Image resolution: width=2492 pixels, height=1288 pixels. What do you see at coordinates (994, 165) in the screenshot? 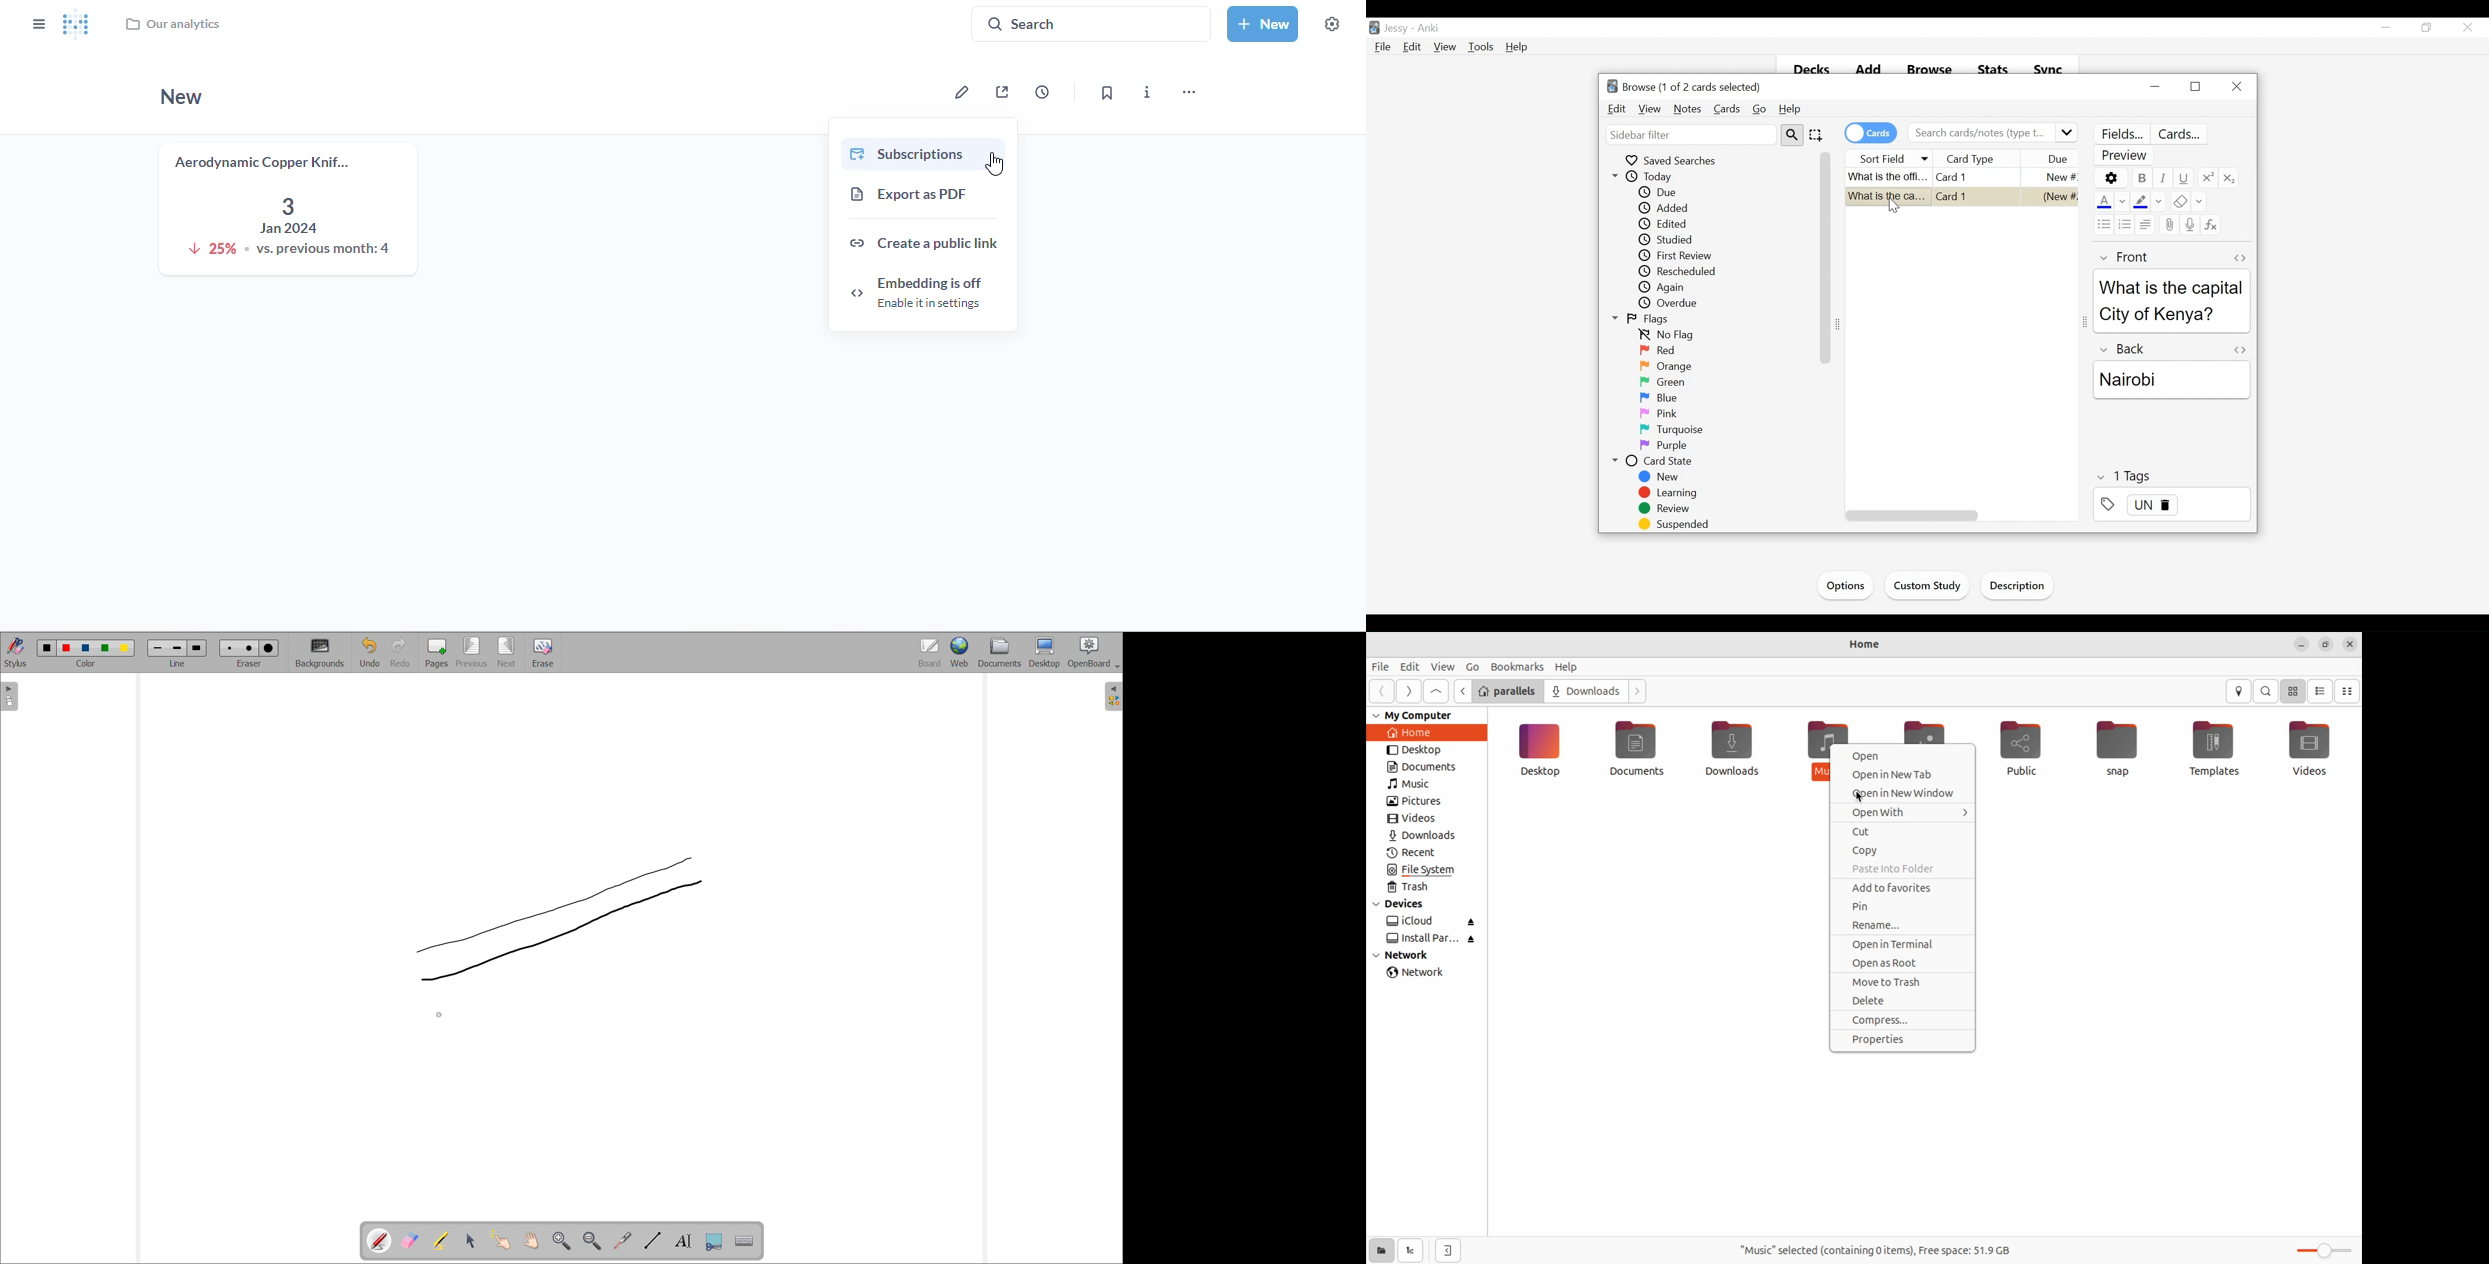
I see `cursor` at bounding box center [994, 165].